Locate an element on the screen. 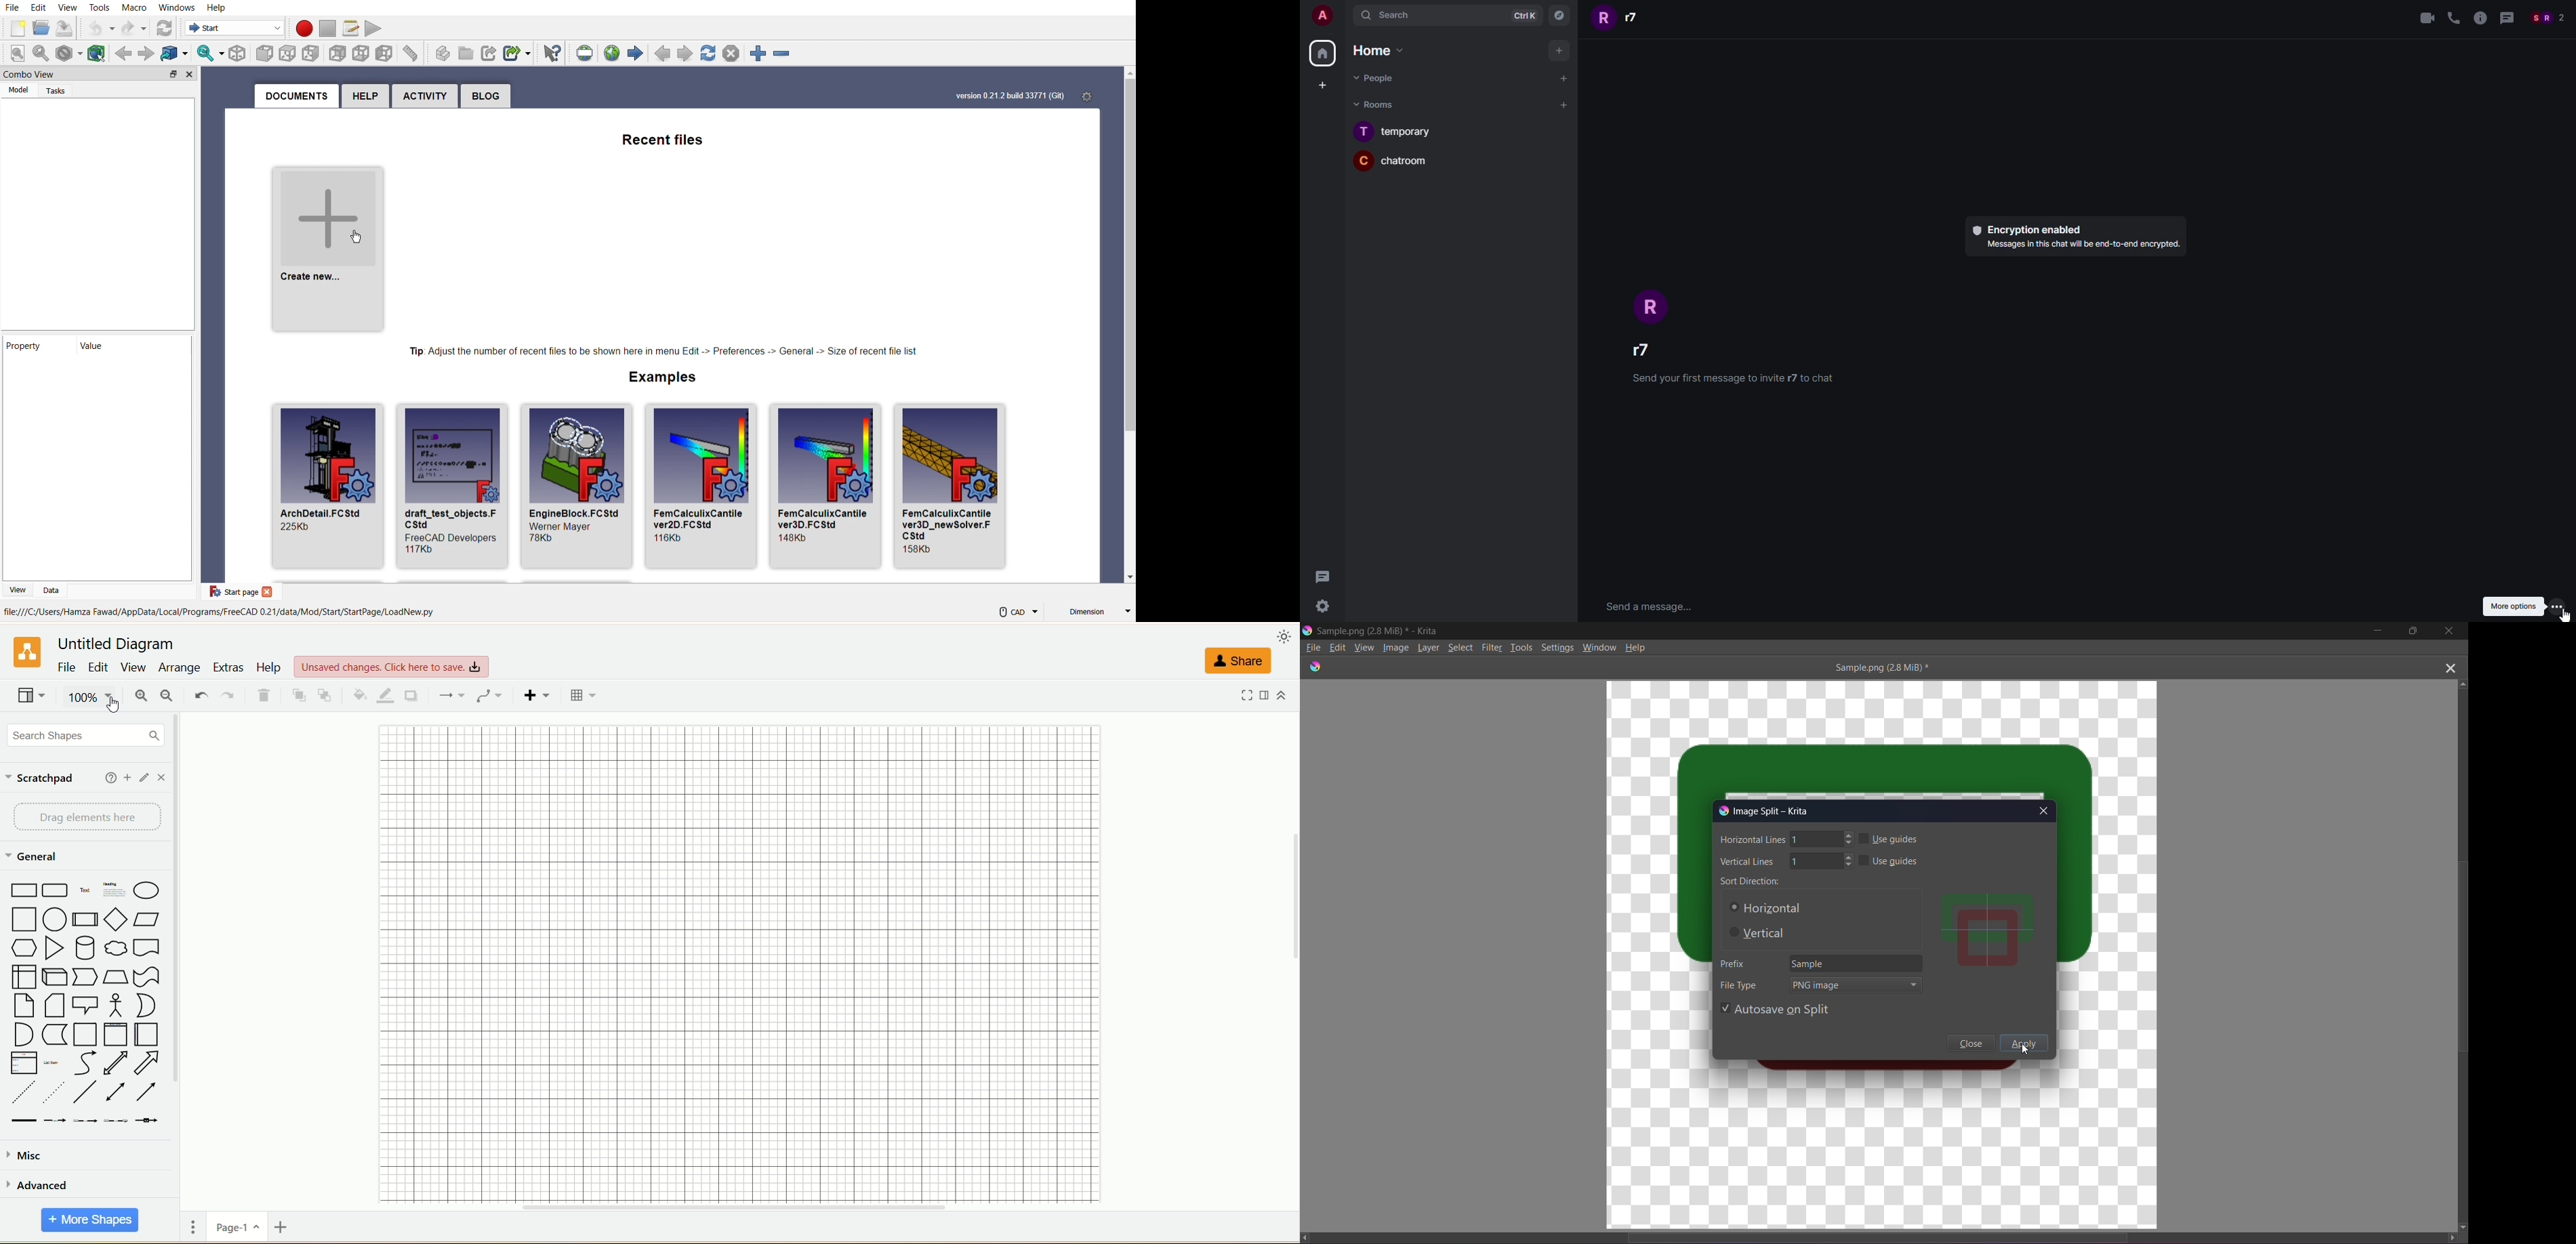 This screenshot has width=2576, height=1260. trapezoid is located at coordinates (114, 977).